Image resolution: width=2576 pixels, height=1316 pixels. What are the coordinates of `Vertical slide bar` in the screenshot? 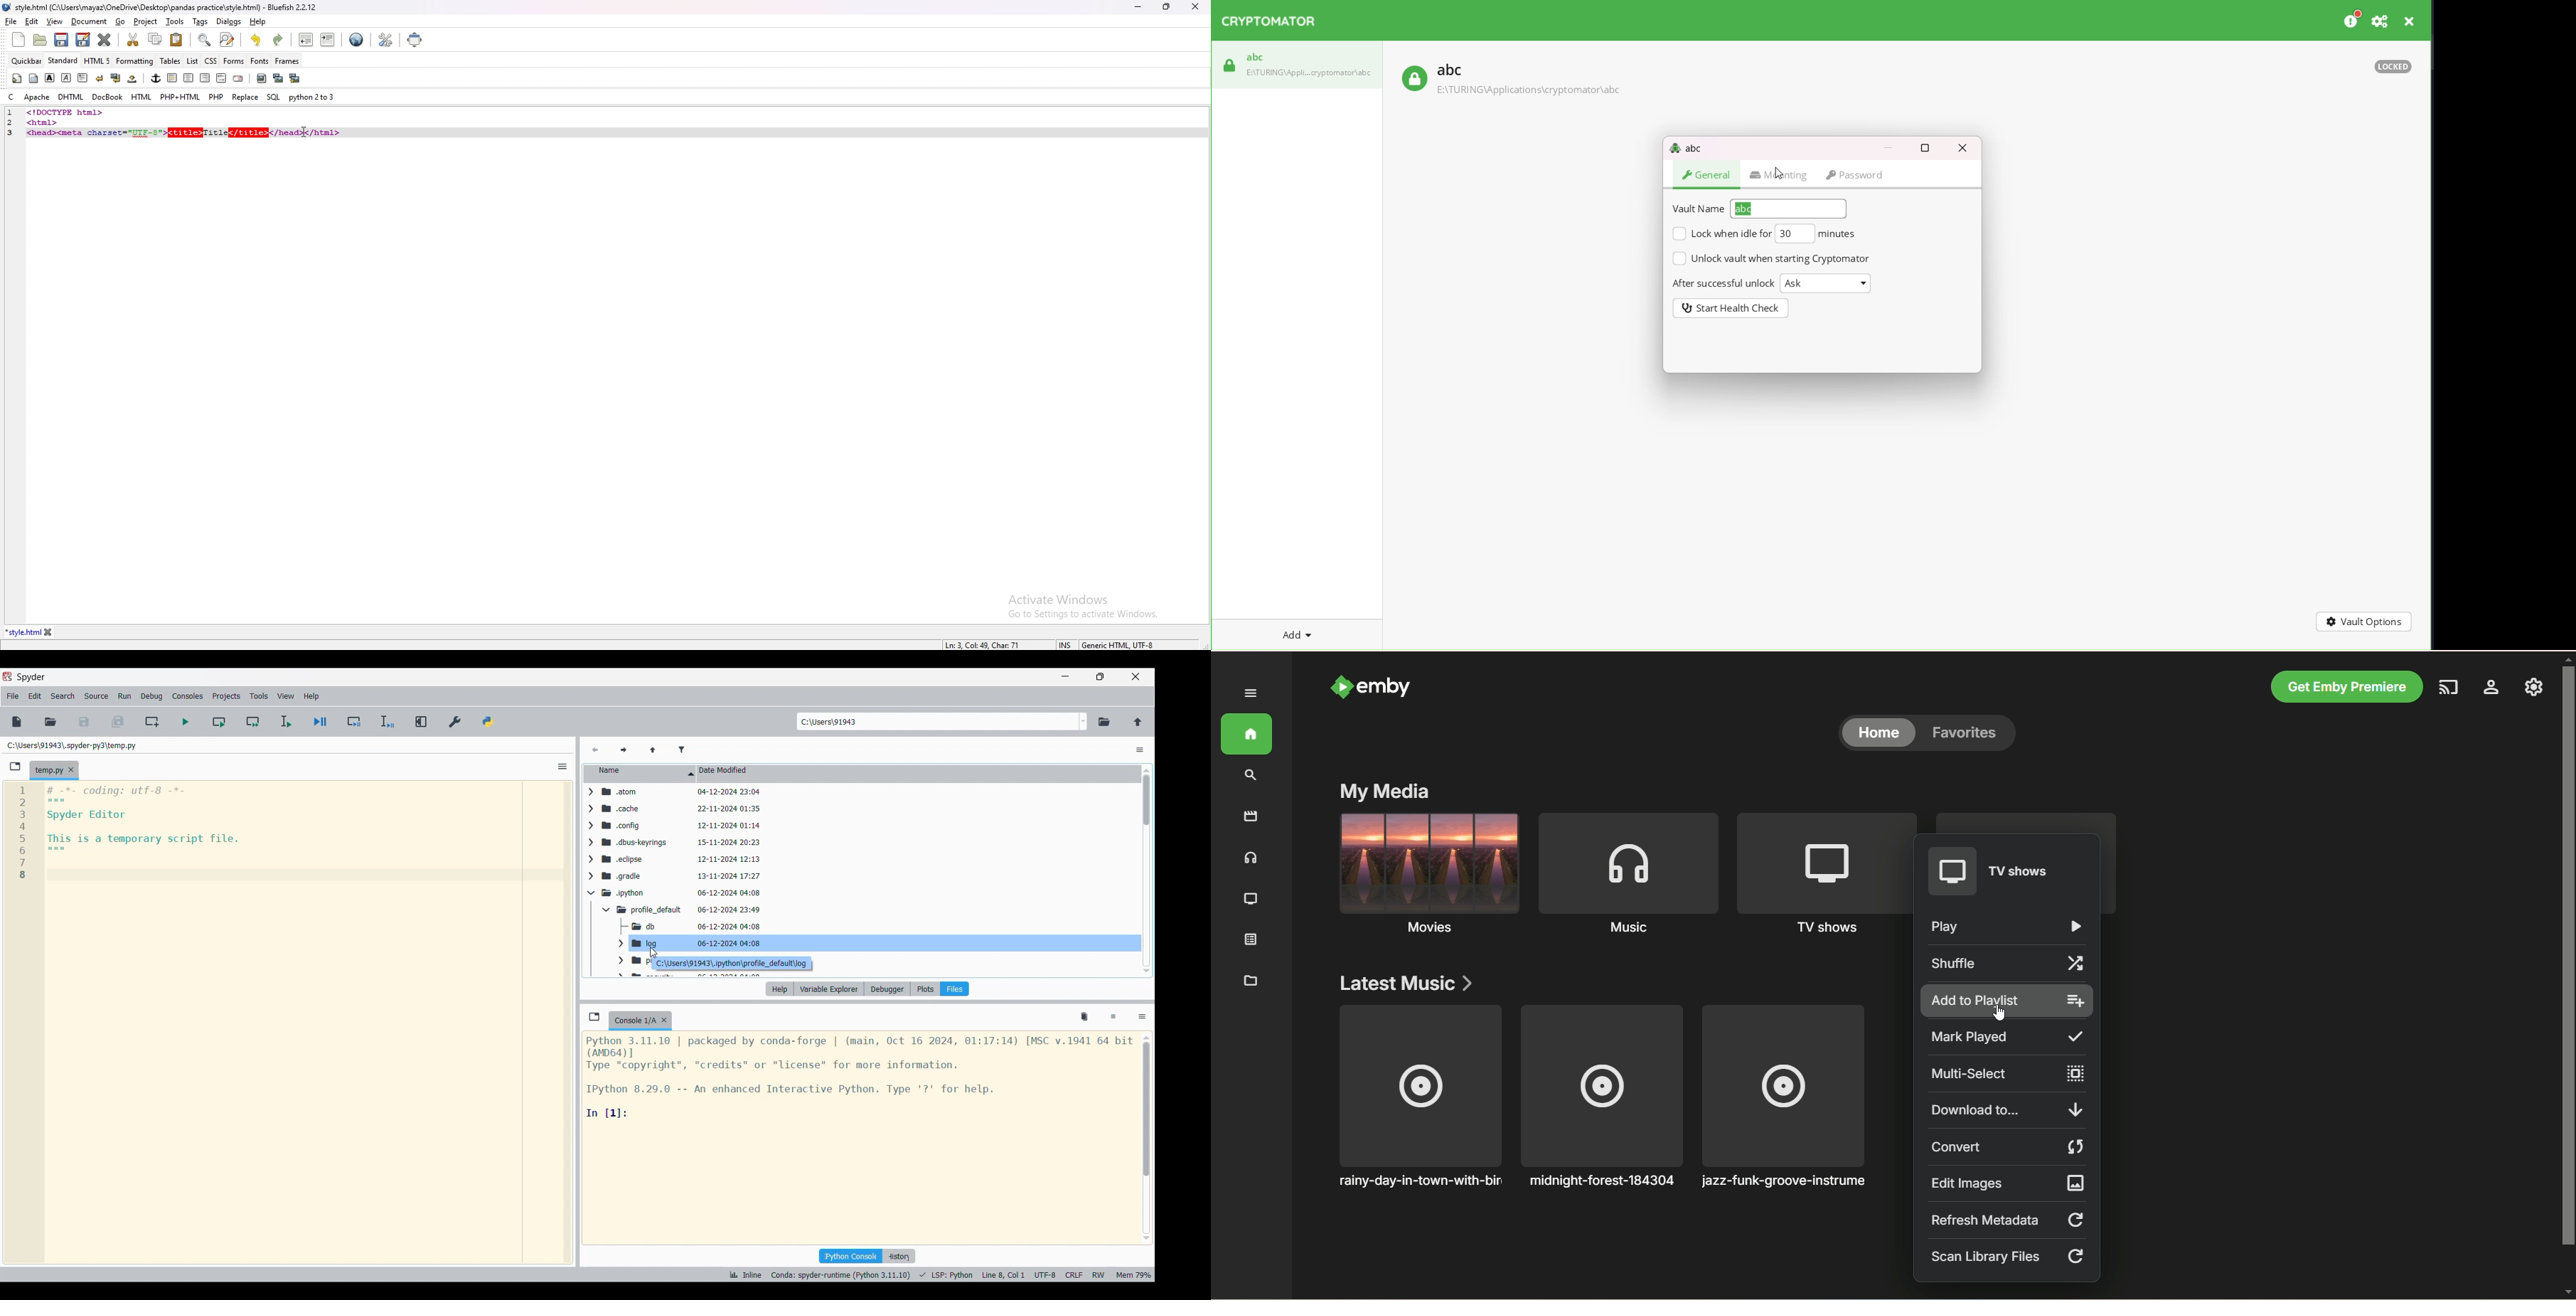 It's located at (1147, 1138).